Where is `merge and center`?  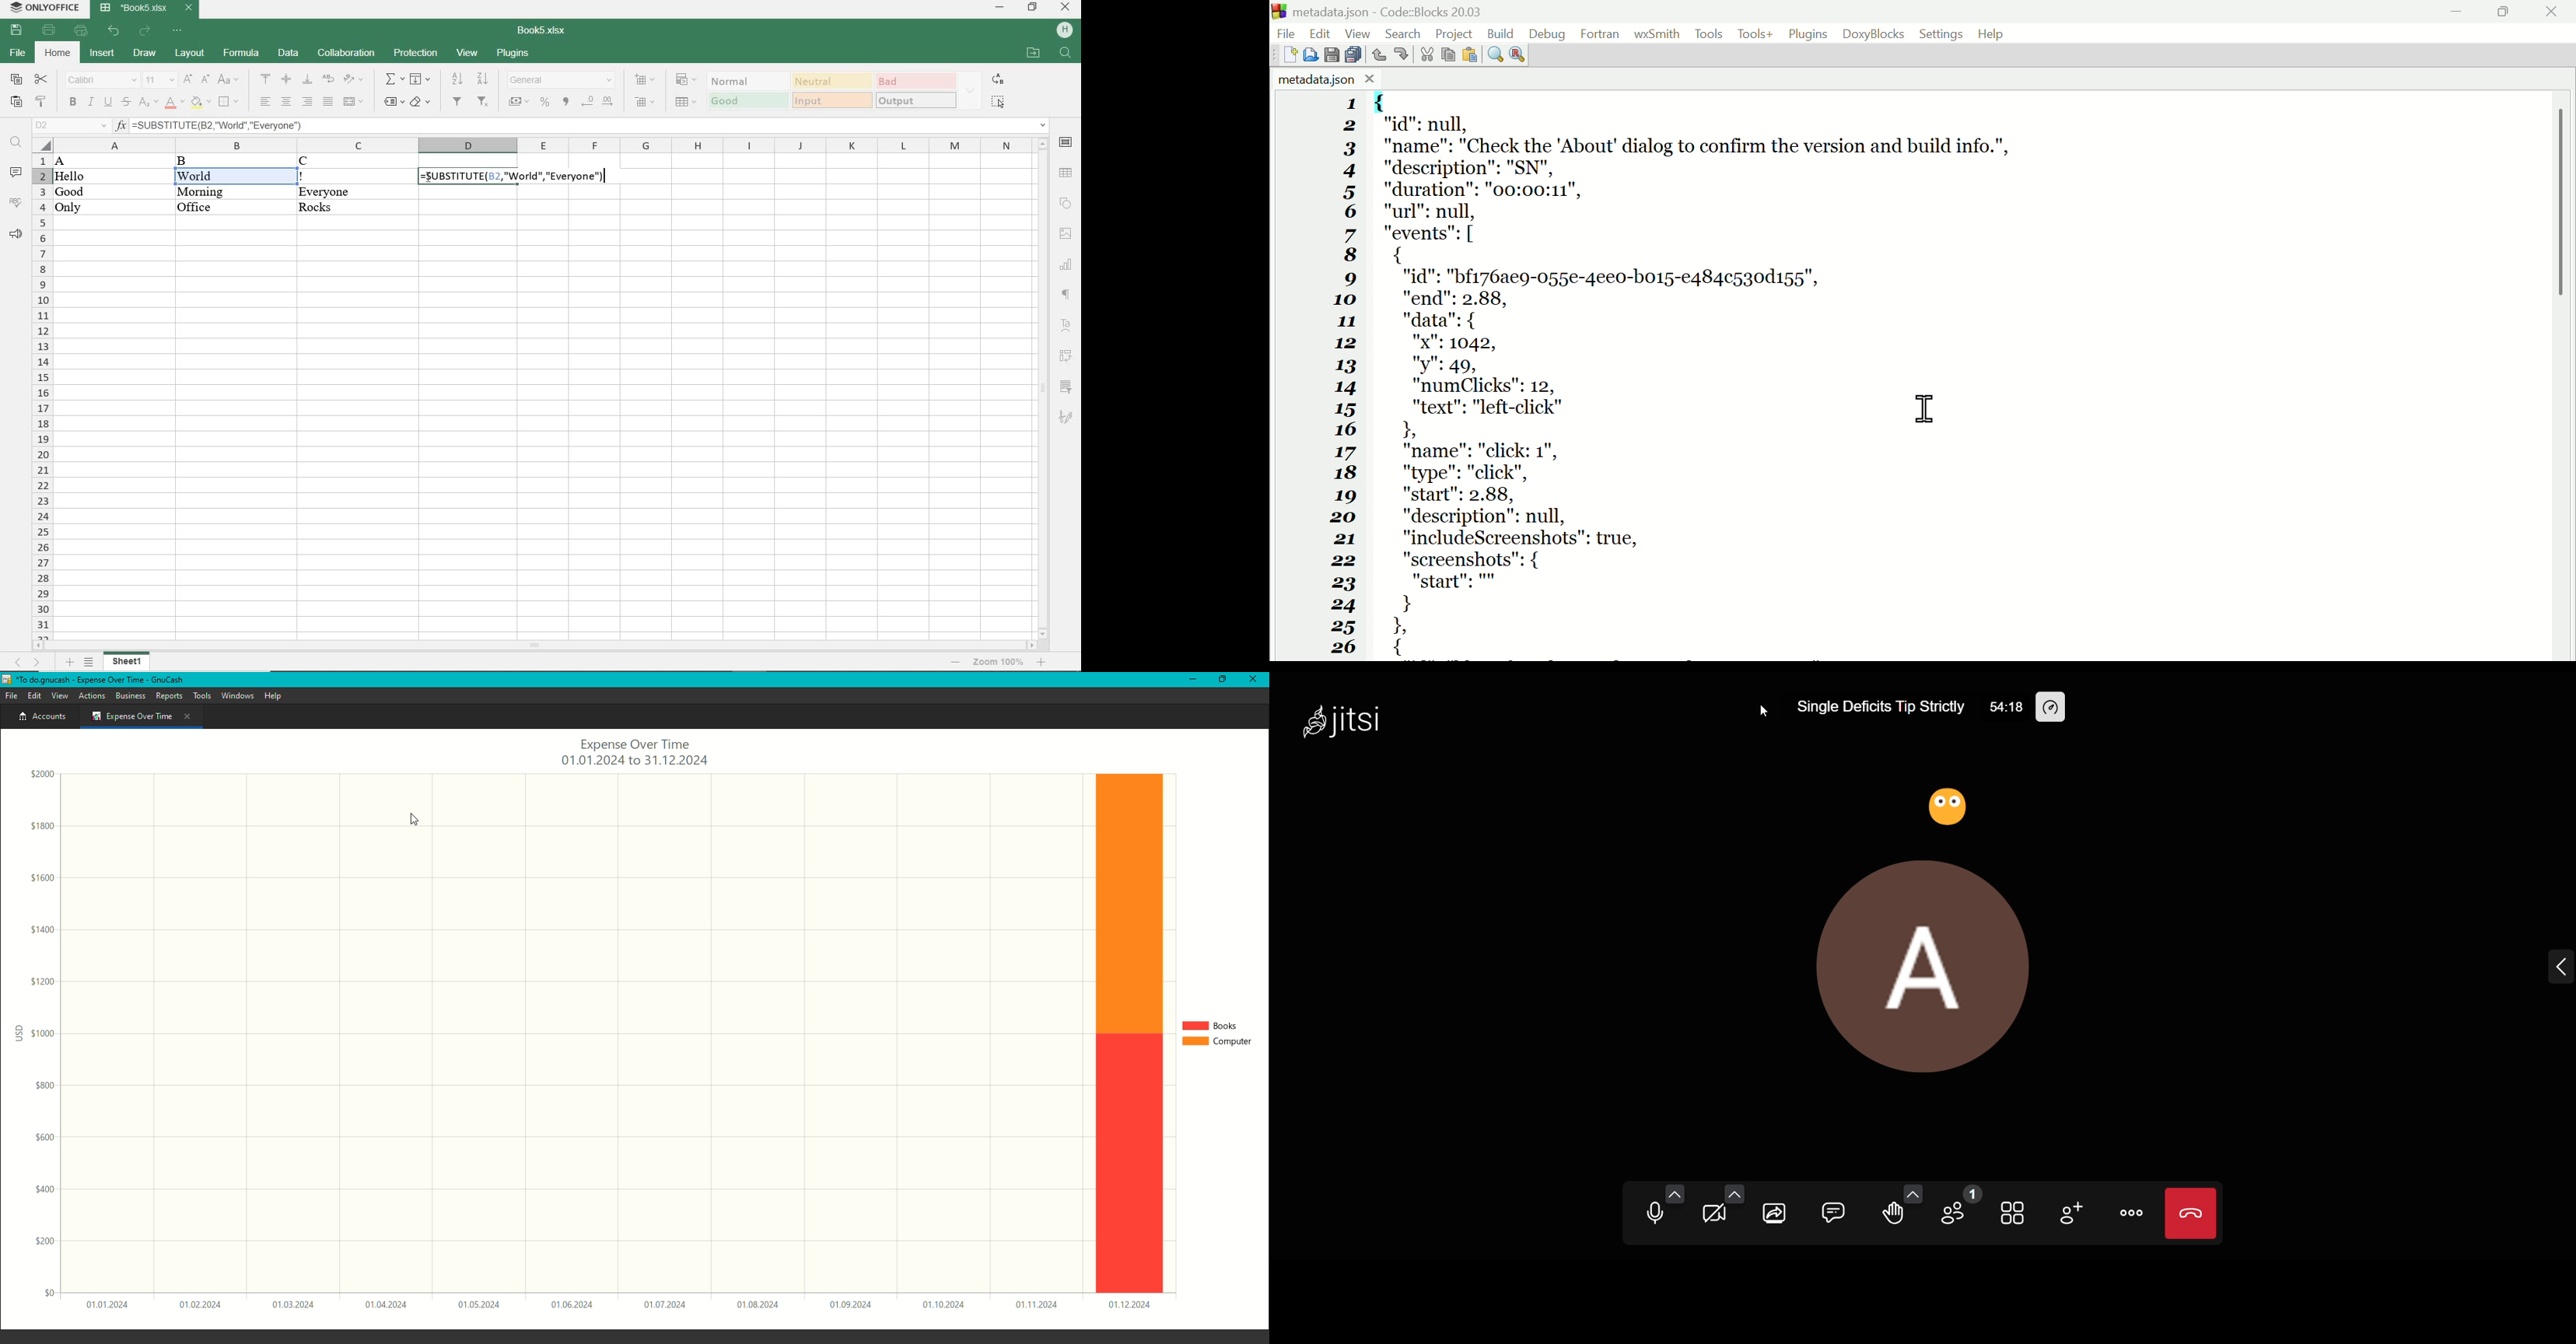 merge and center is located at coordinates (353, 102).